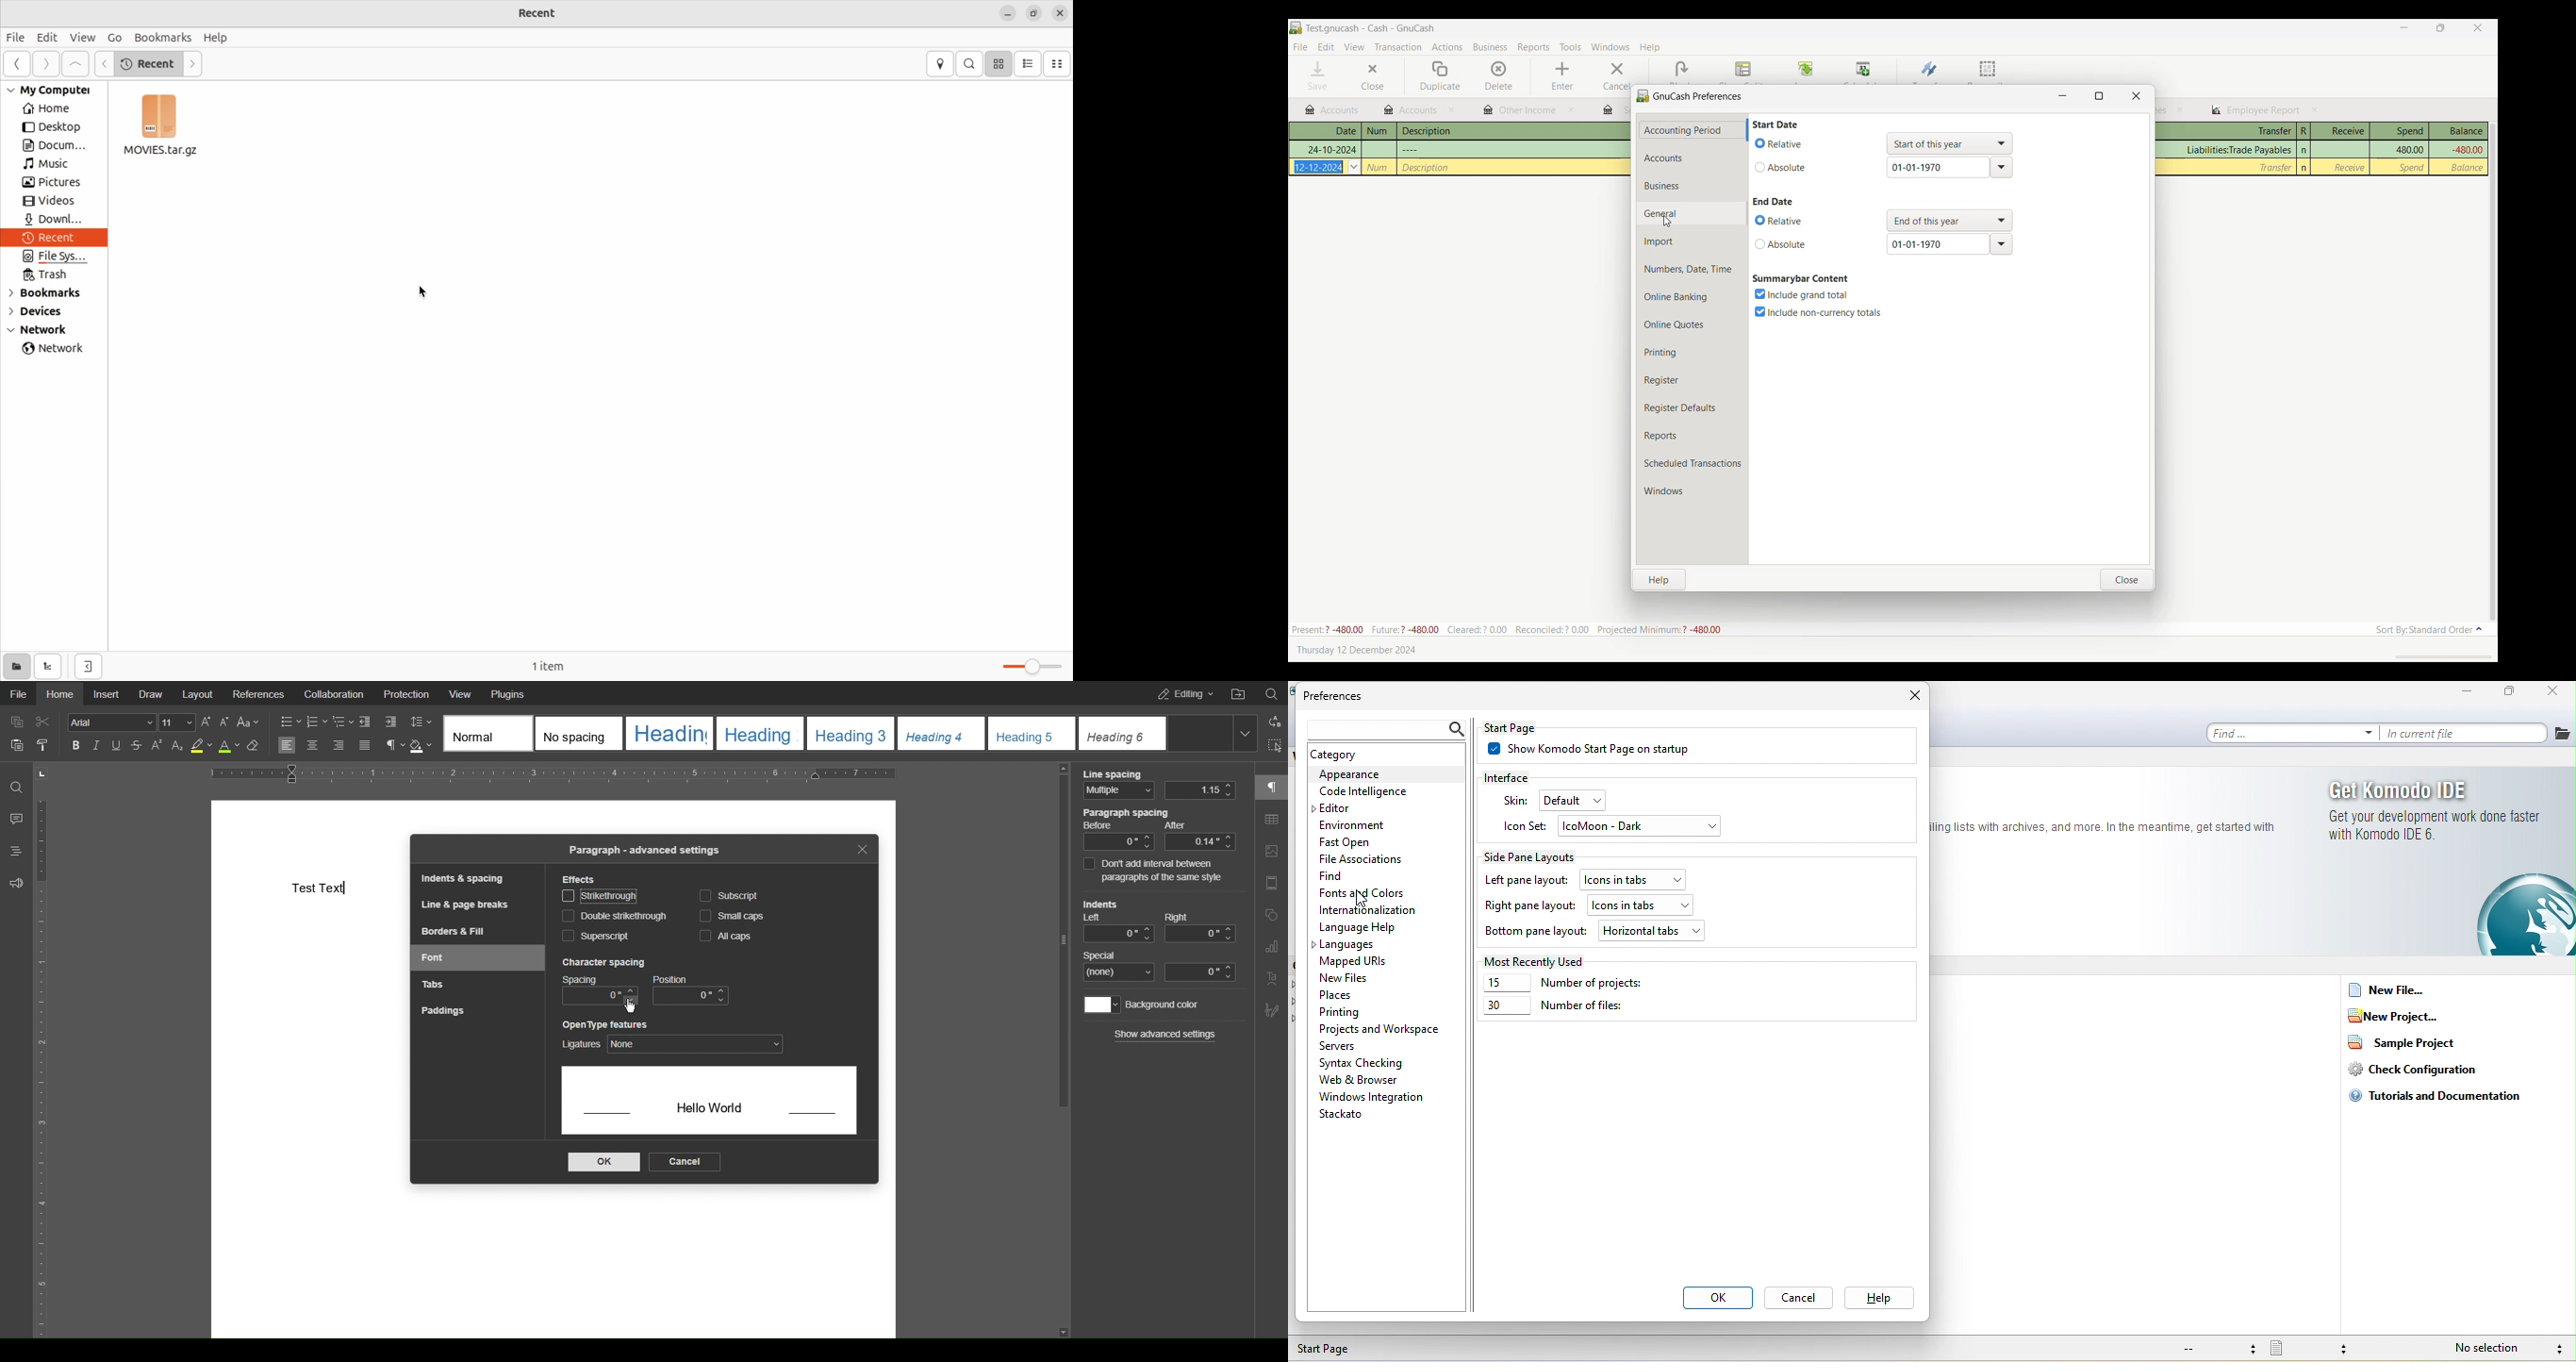 This screenshot has height=1372, width=2576. I want to click on cursor, so click(1668, 223).